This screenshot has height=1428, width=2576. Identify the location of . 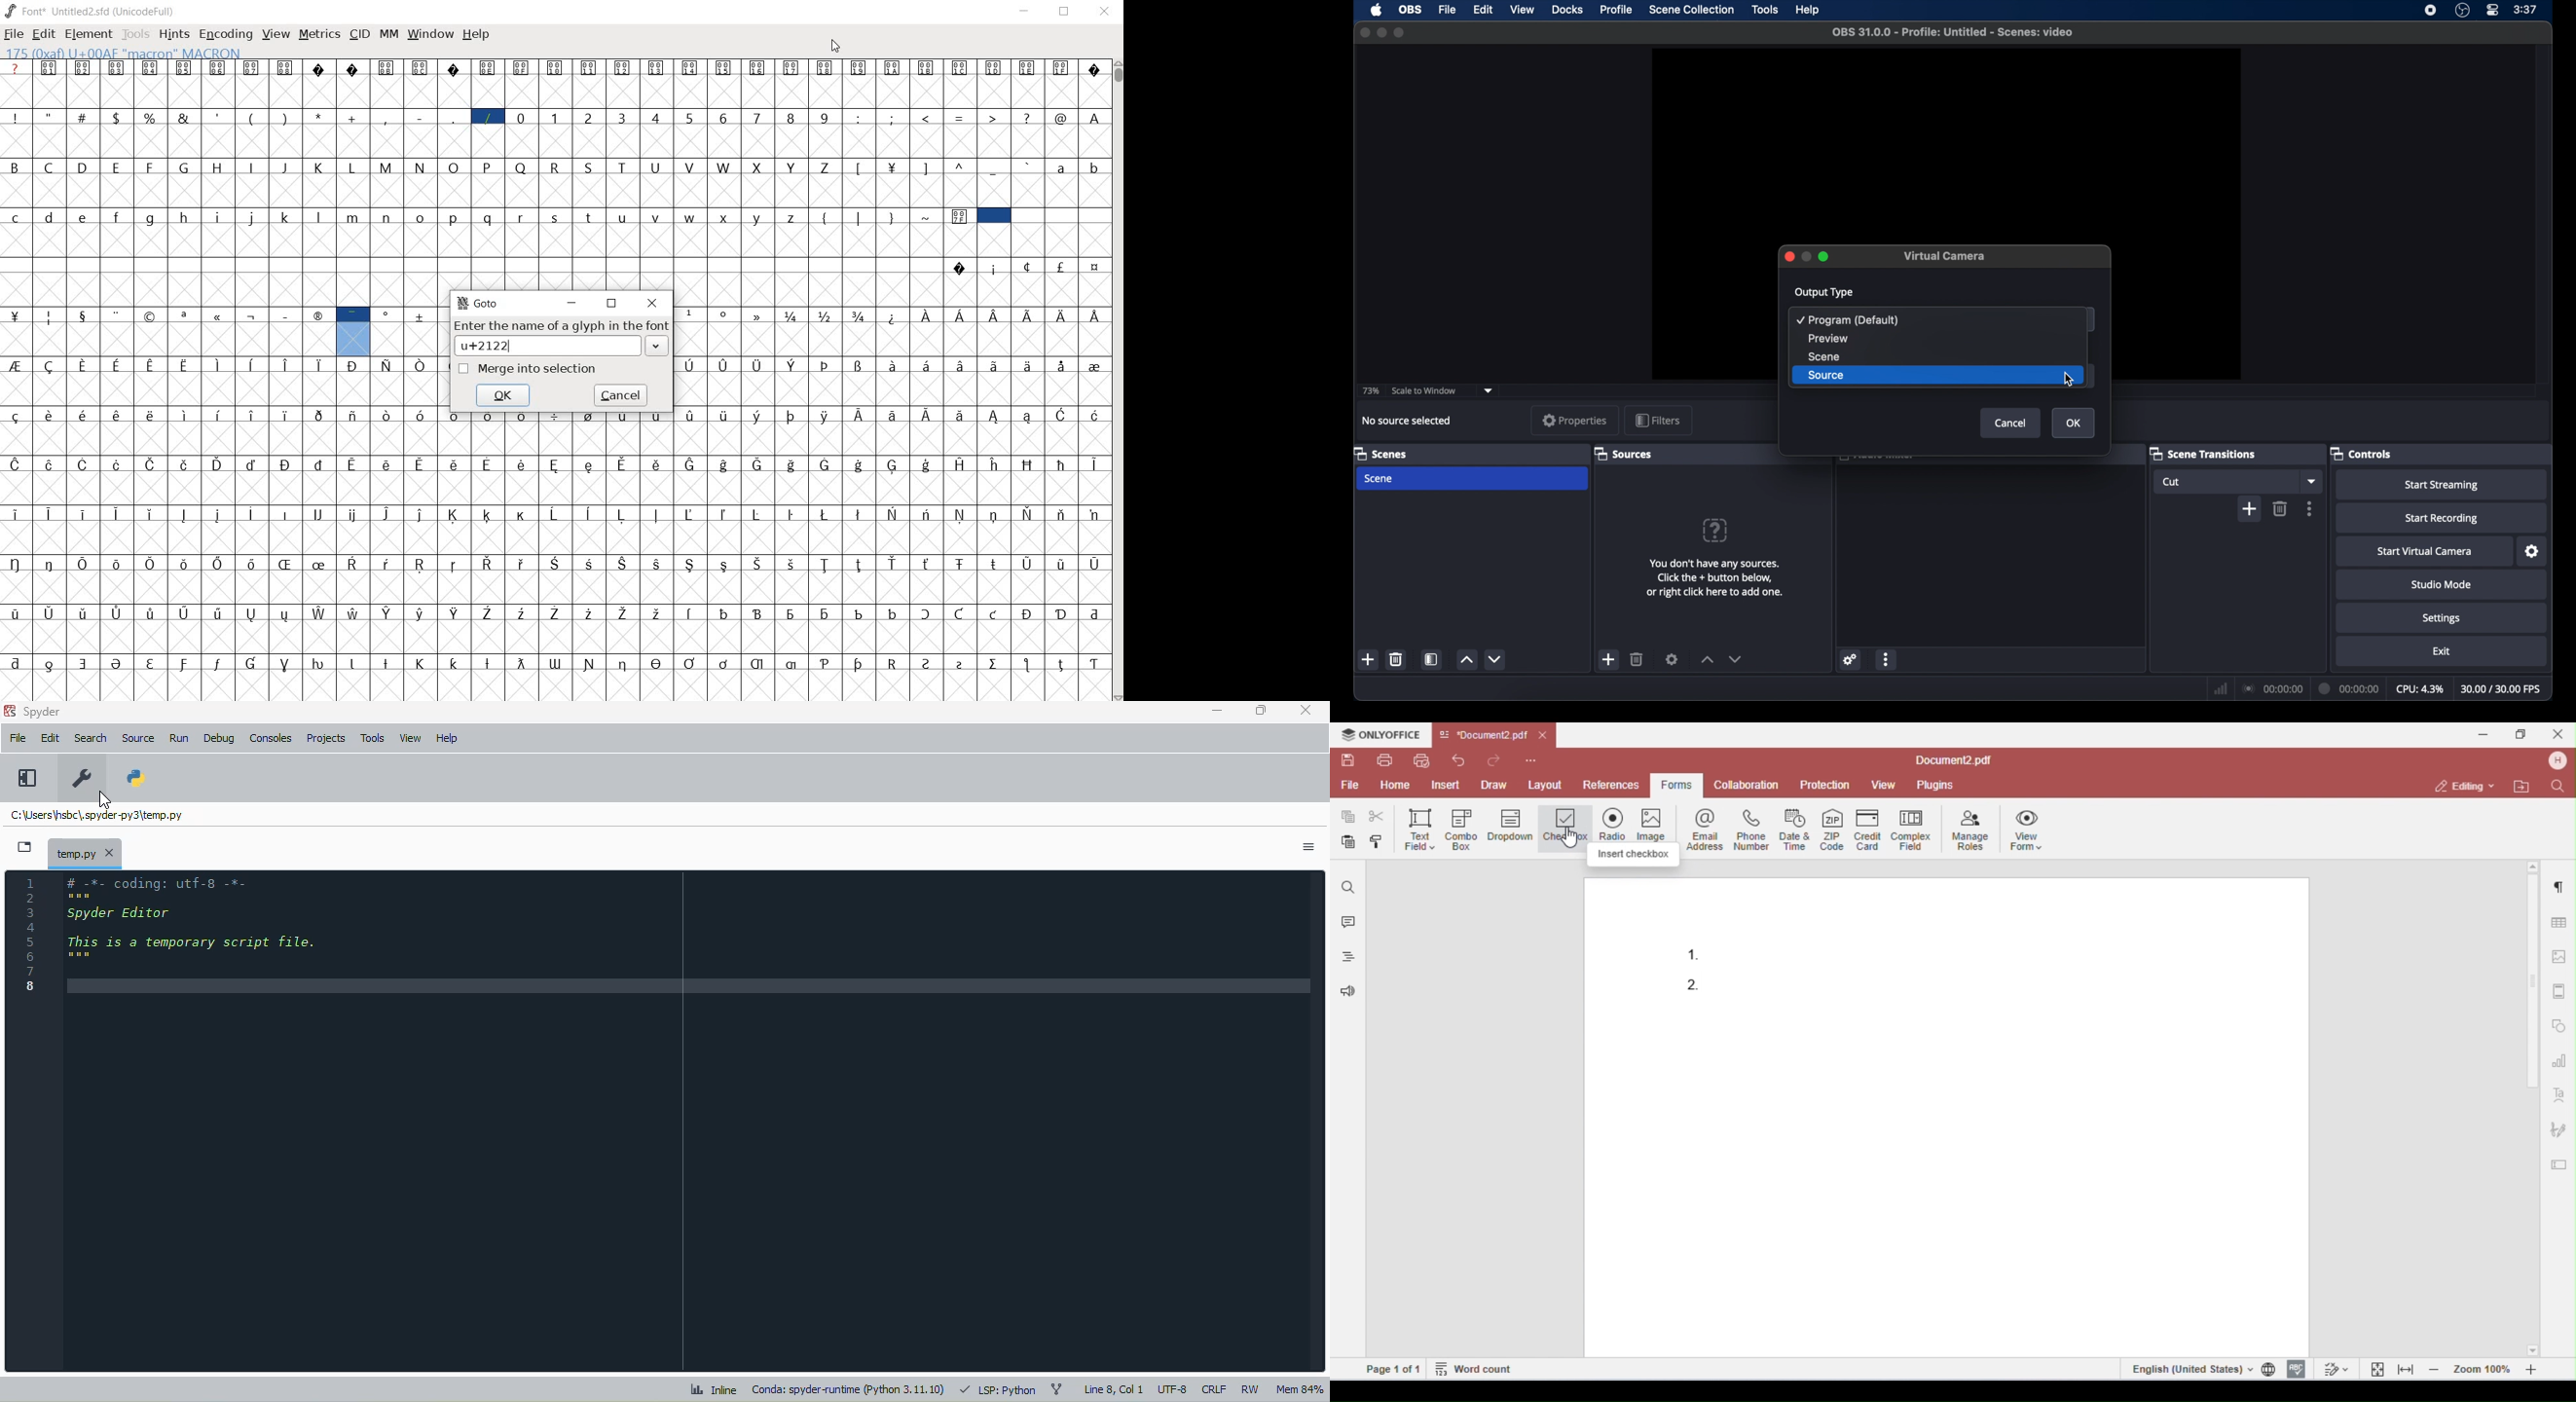
(892, 333).